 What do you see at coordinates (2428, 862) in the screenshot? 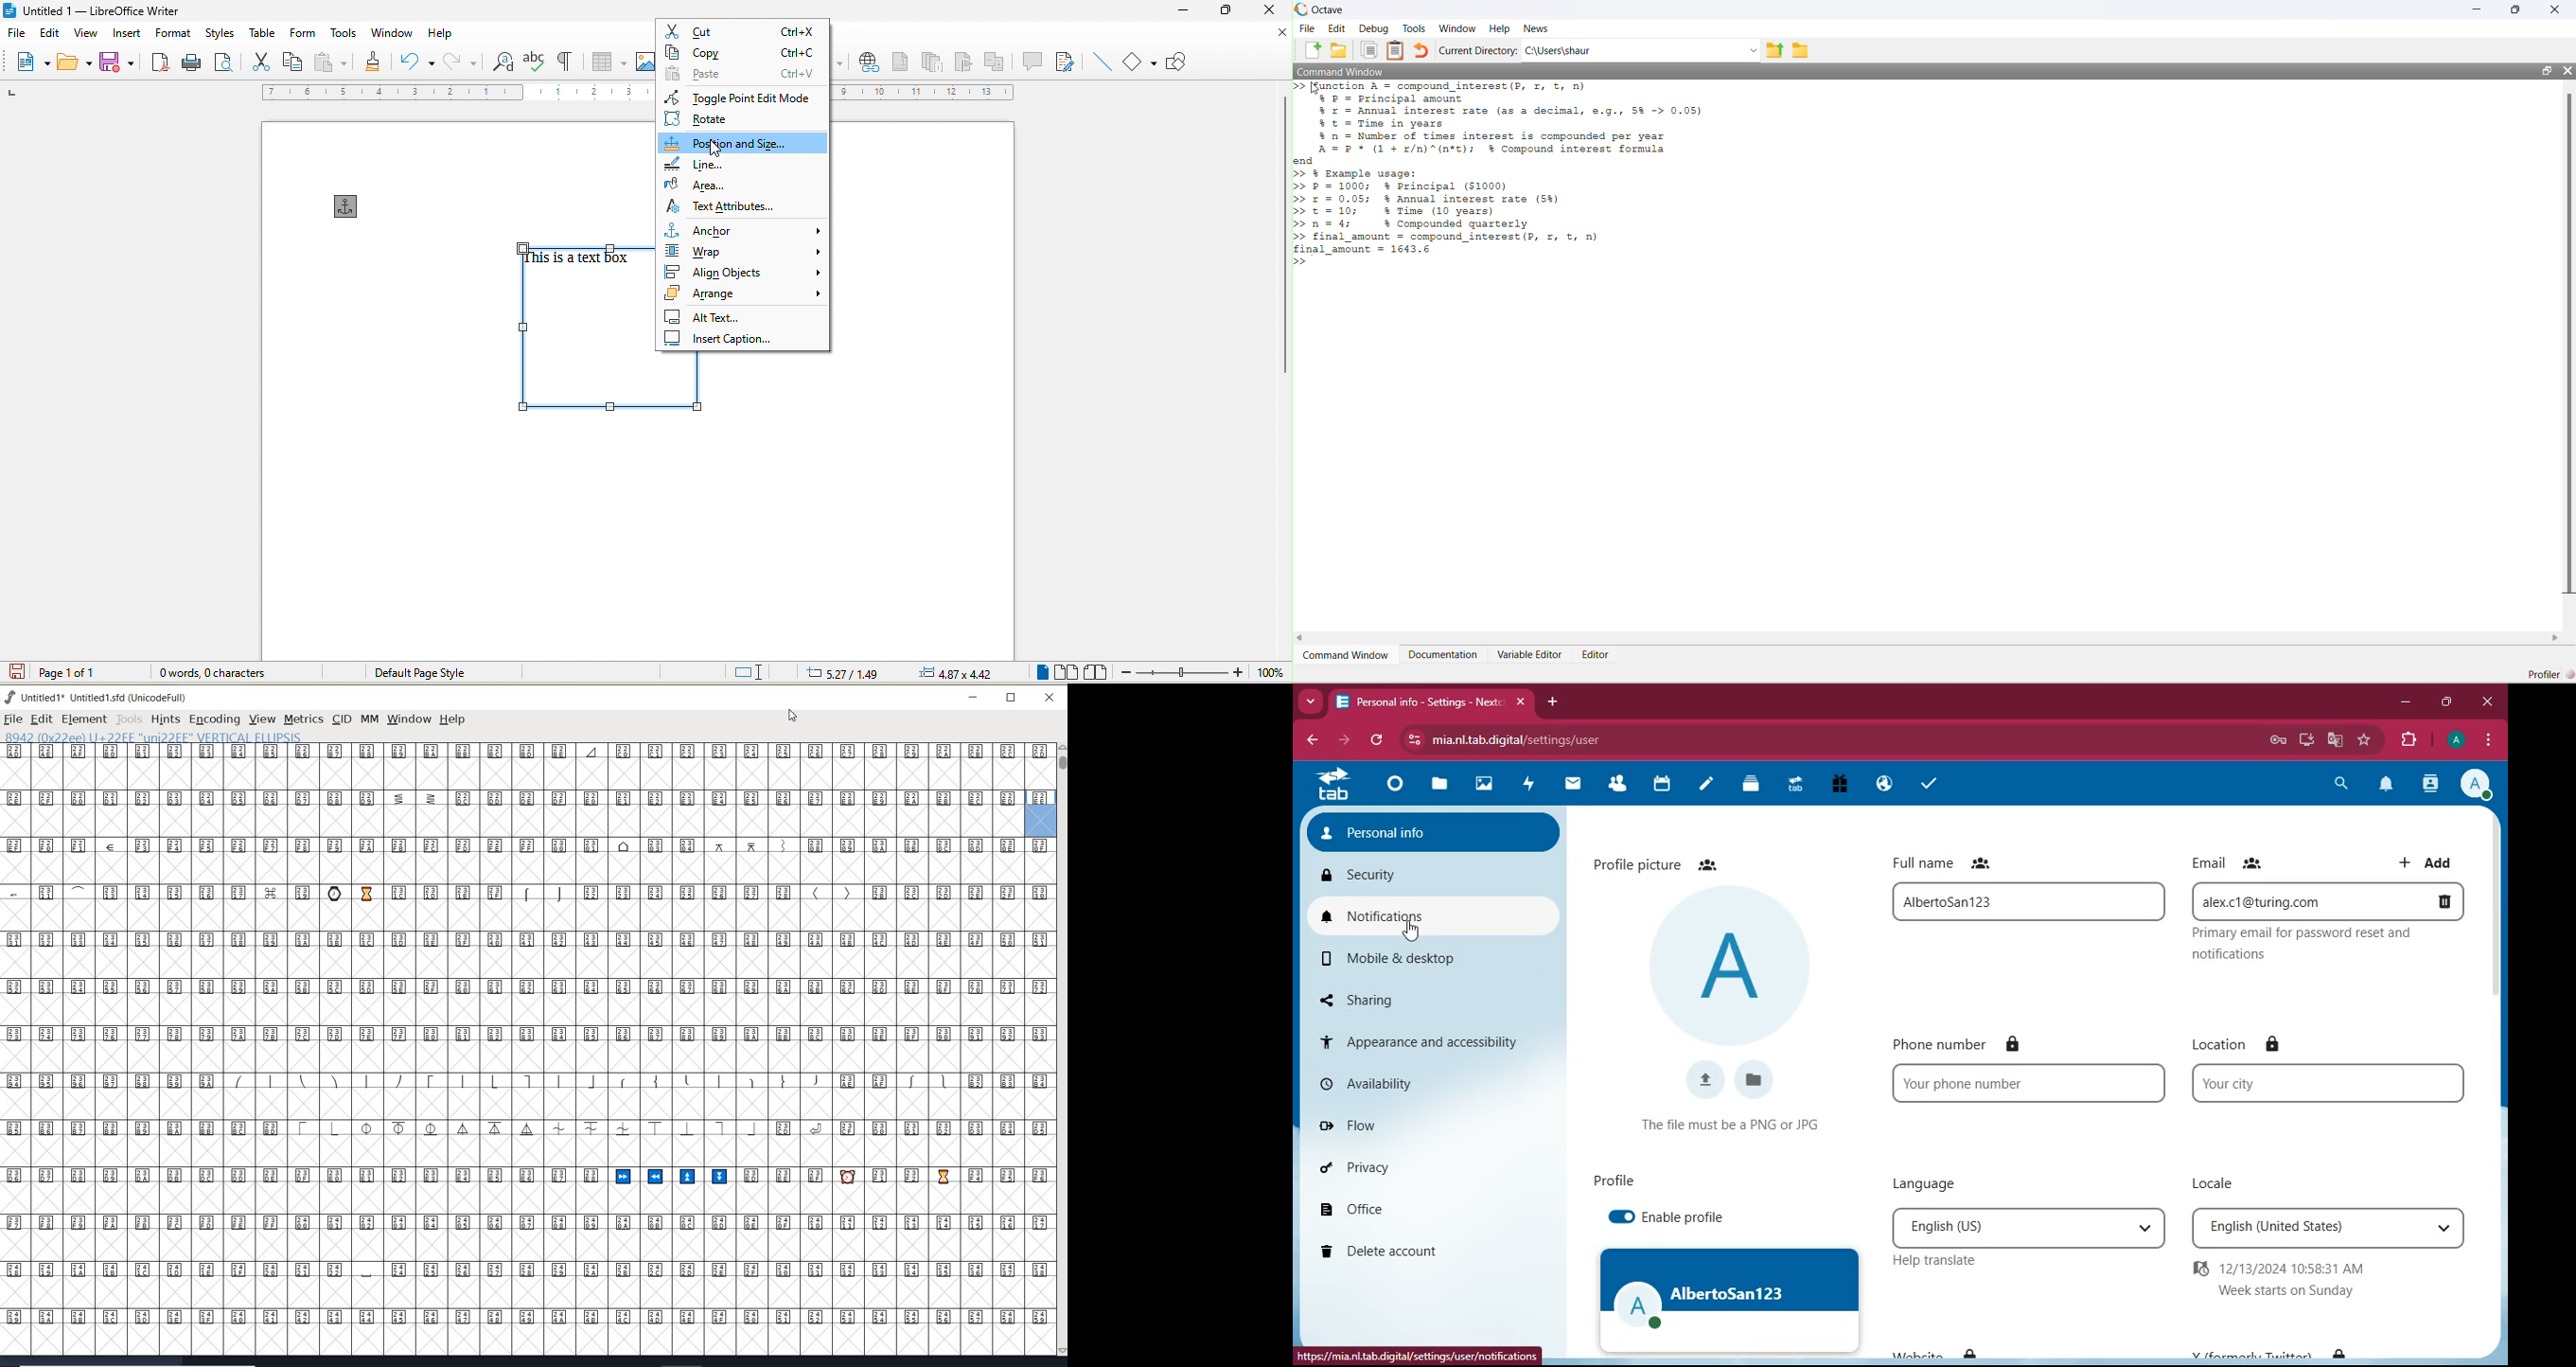
I see `add` at bounding box center [2428, 862].